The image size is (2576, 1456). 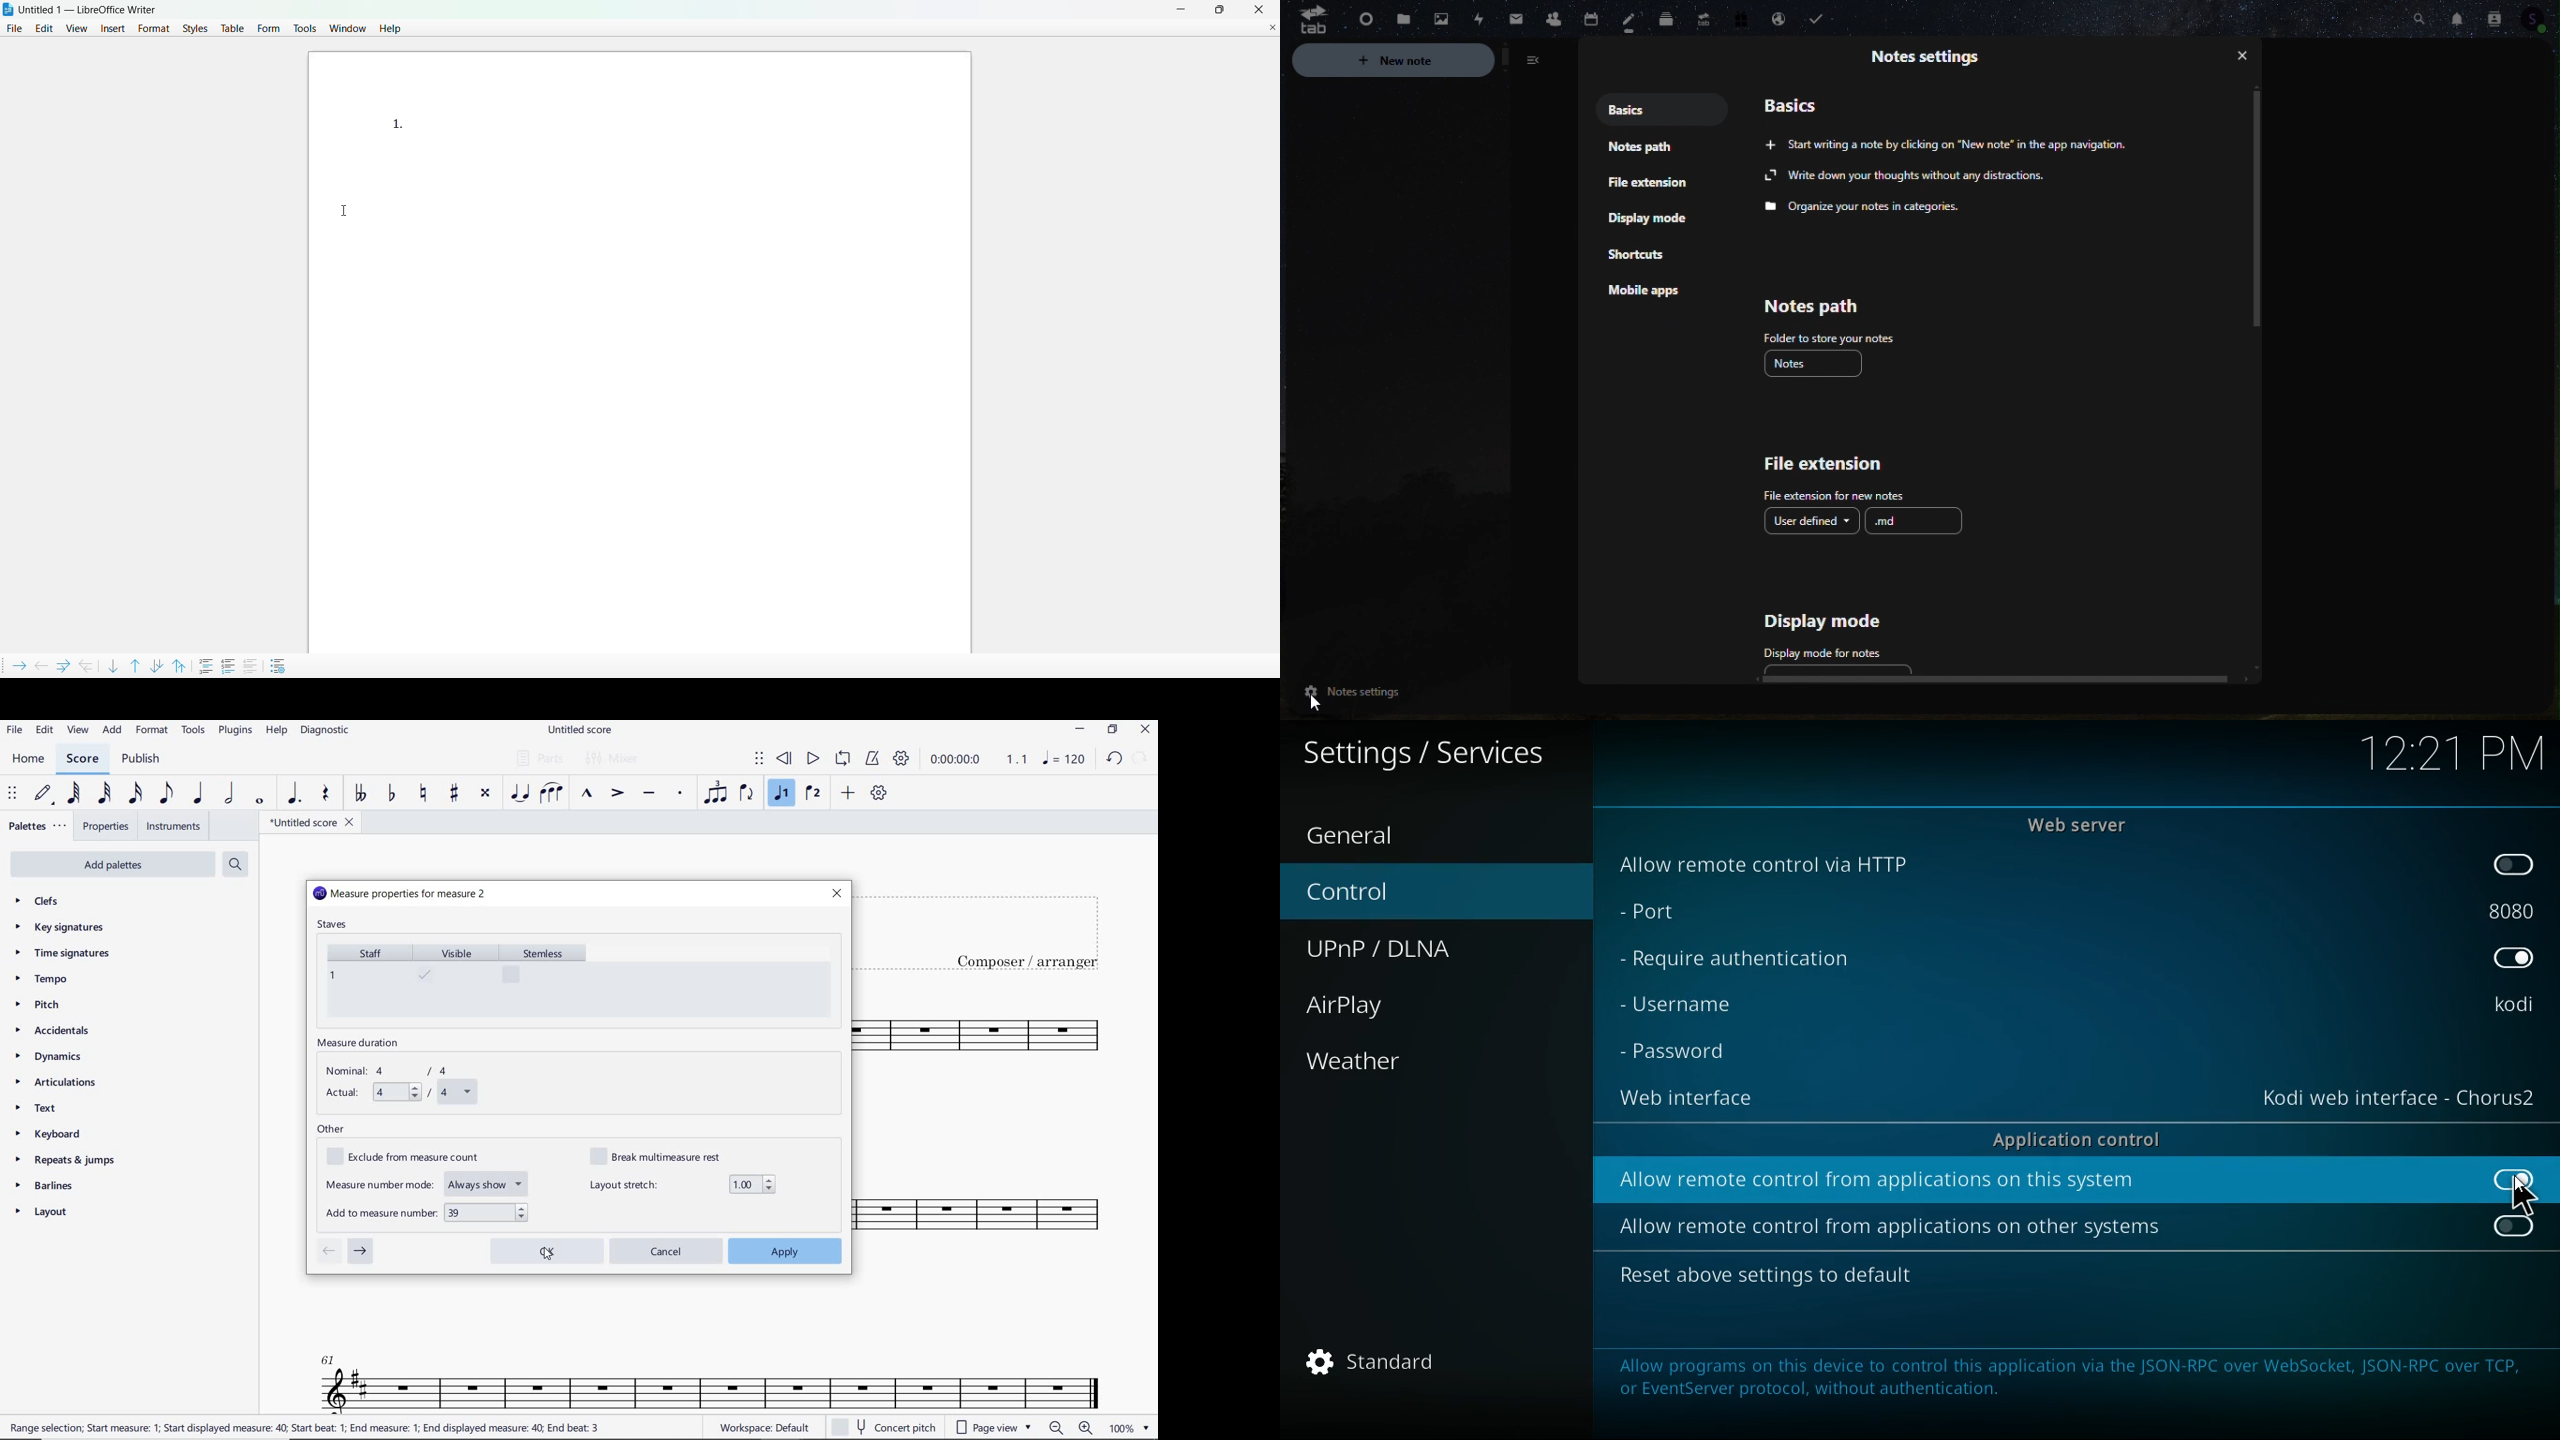 What do you see at coordinates (1306, 18) in the screenshot?
I see `tab ` at bounding box center [1306, 18].